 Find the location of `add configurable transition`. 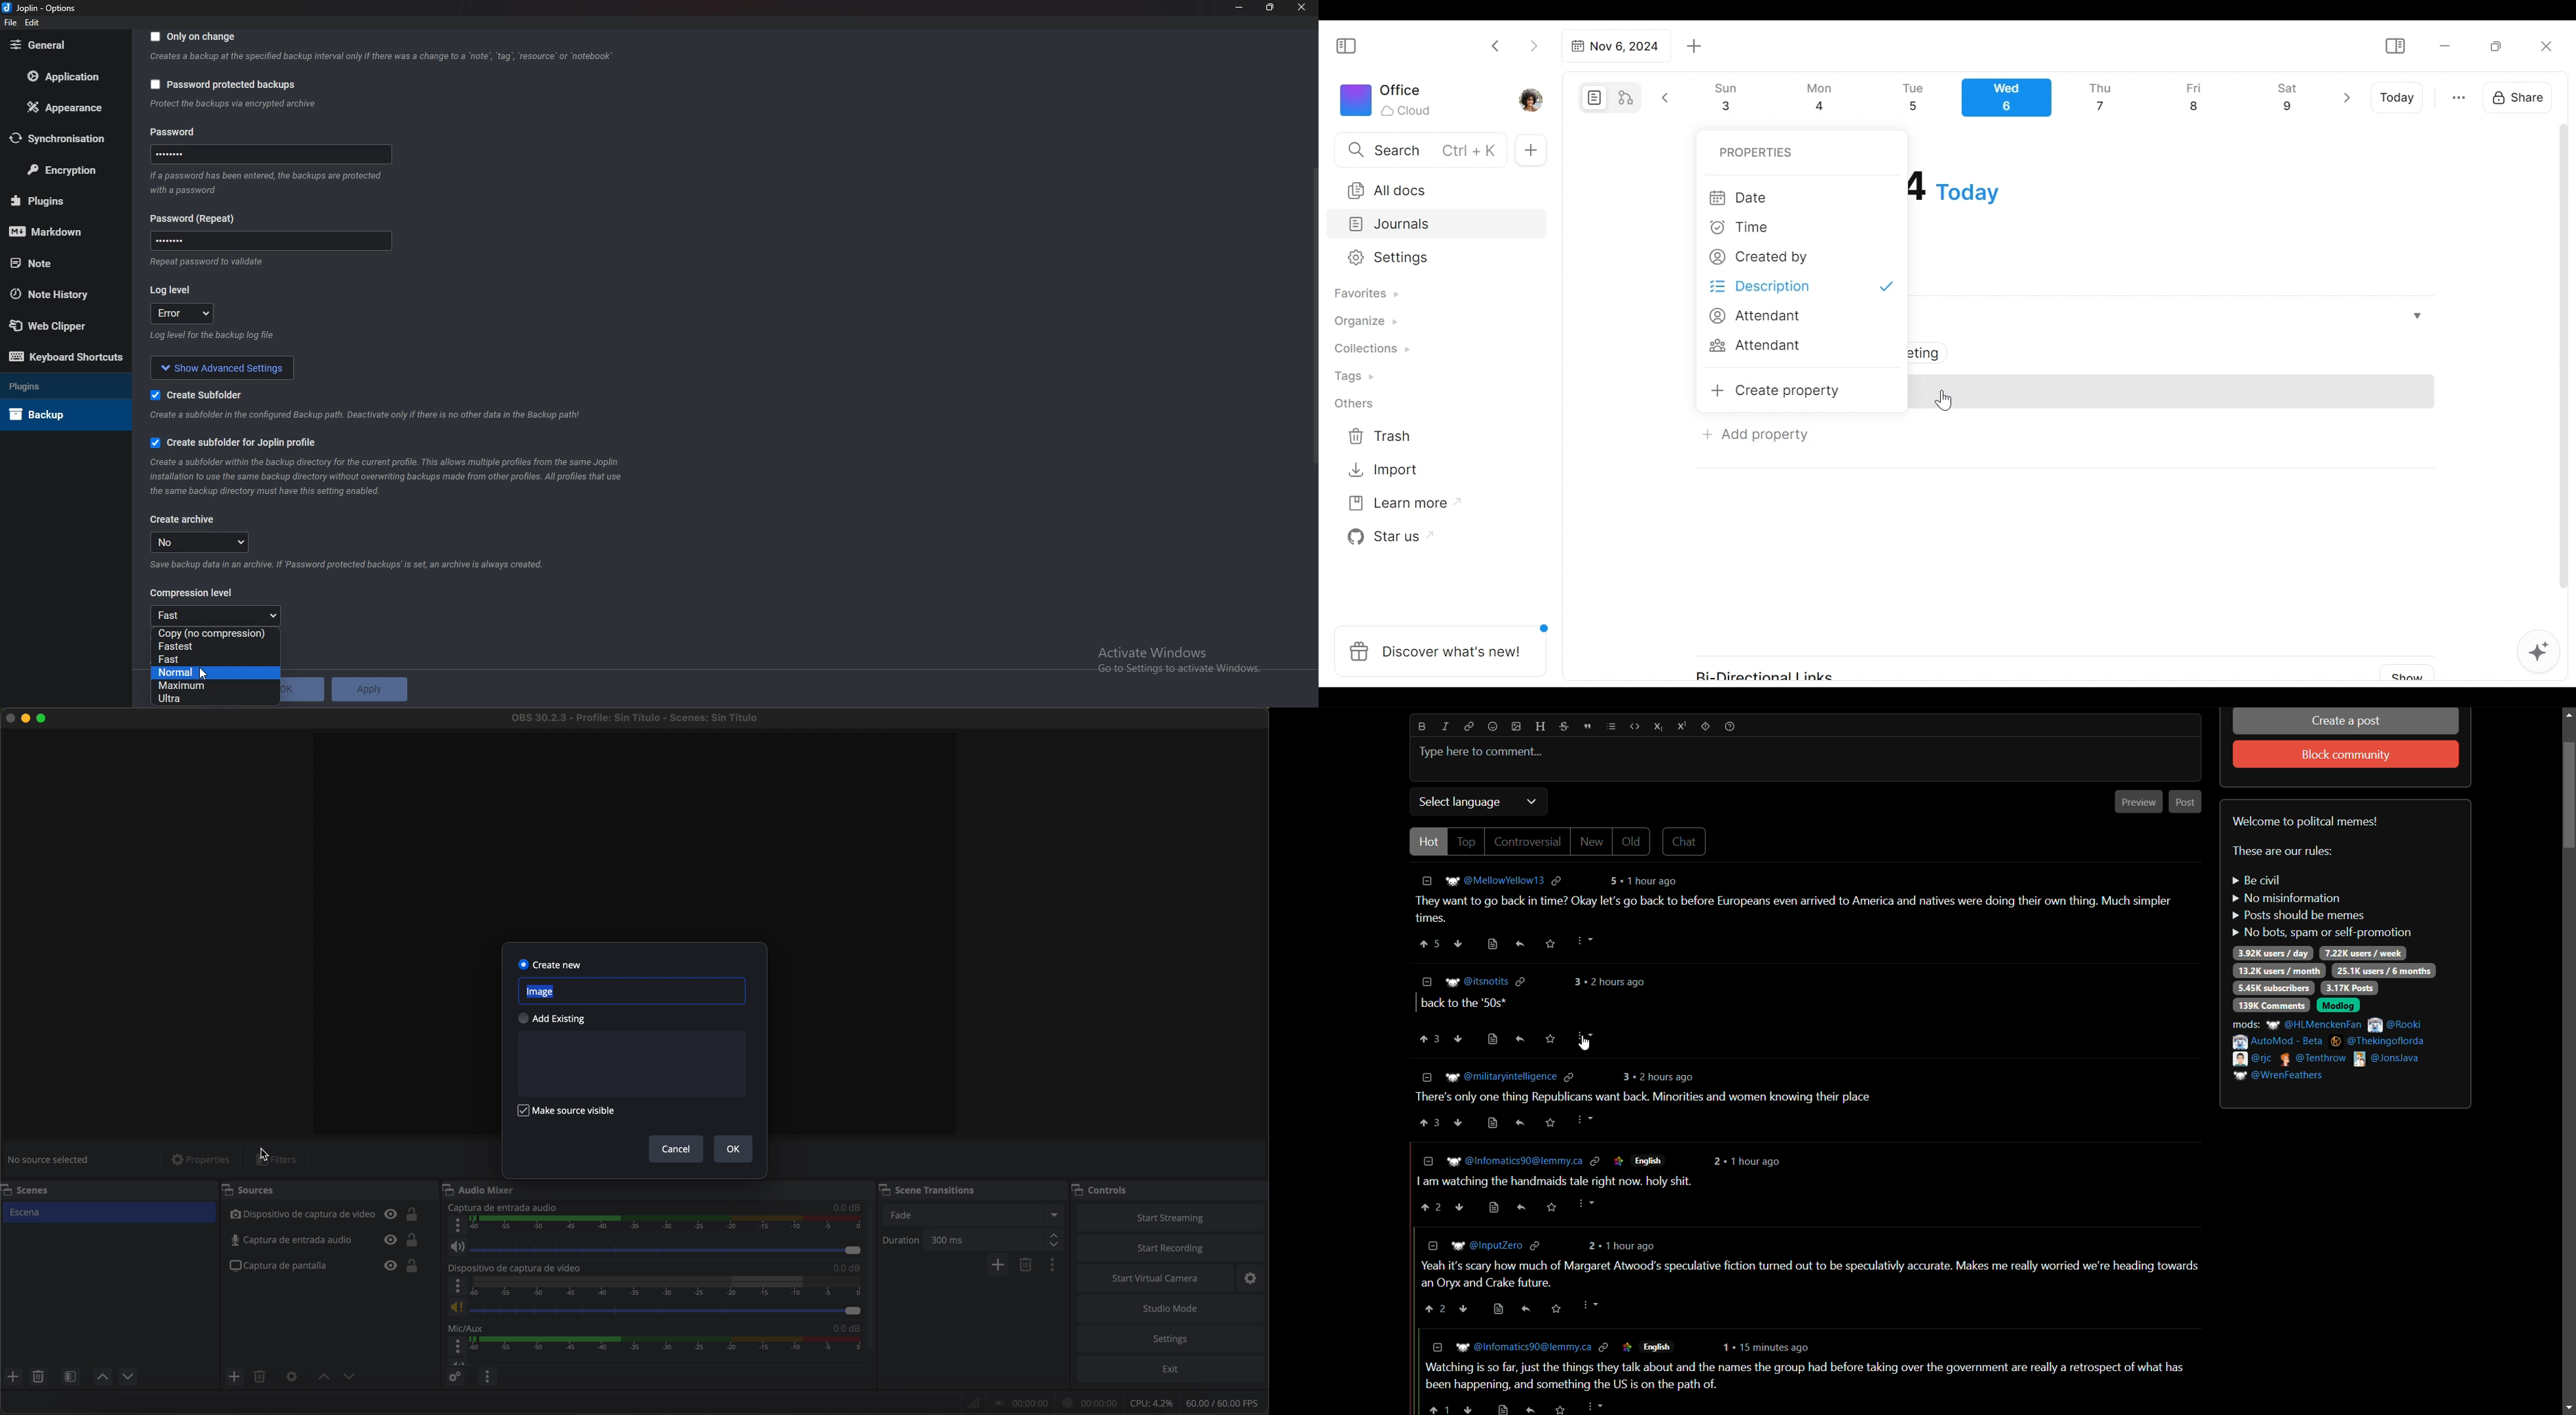

add configurable transition is located at coordinates (999, 1265).